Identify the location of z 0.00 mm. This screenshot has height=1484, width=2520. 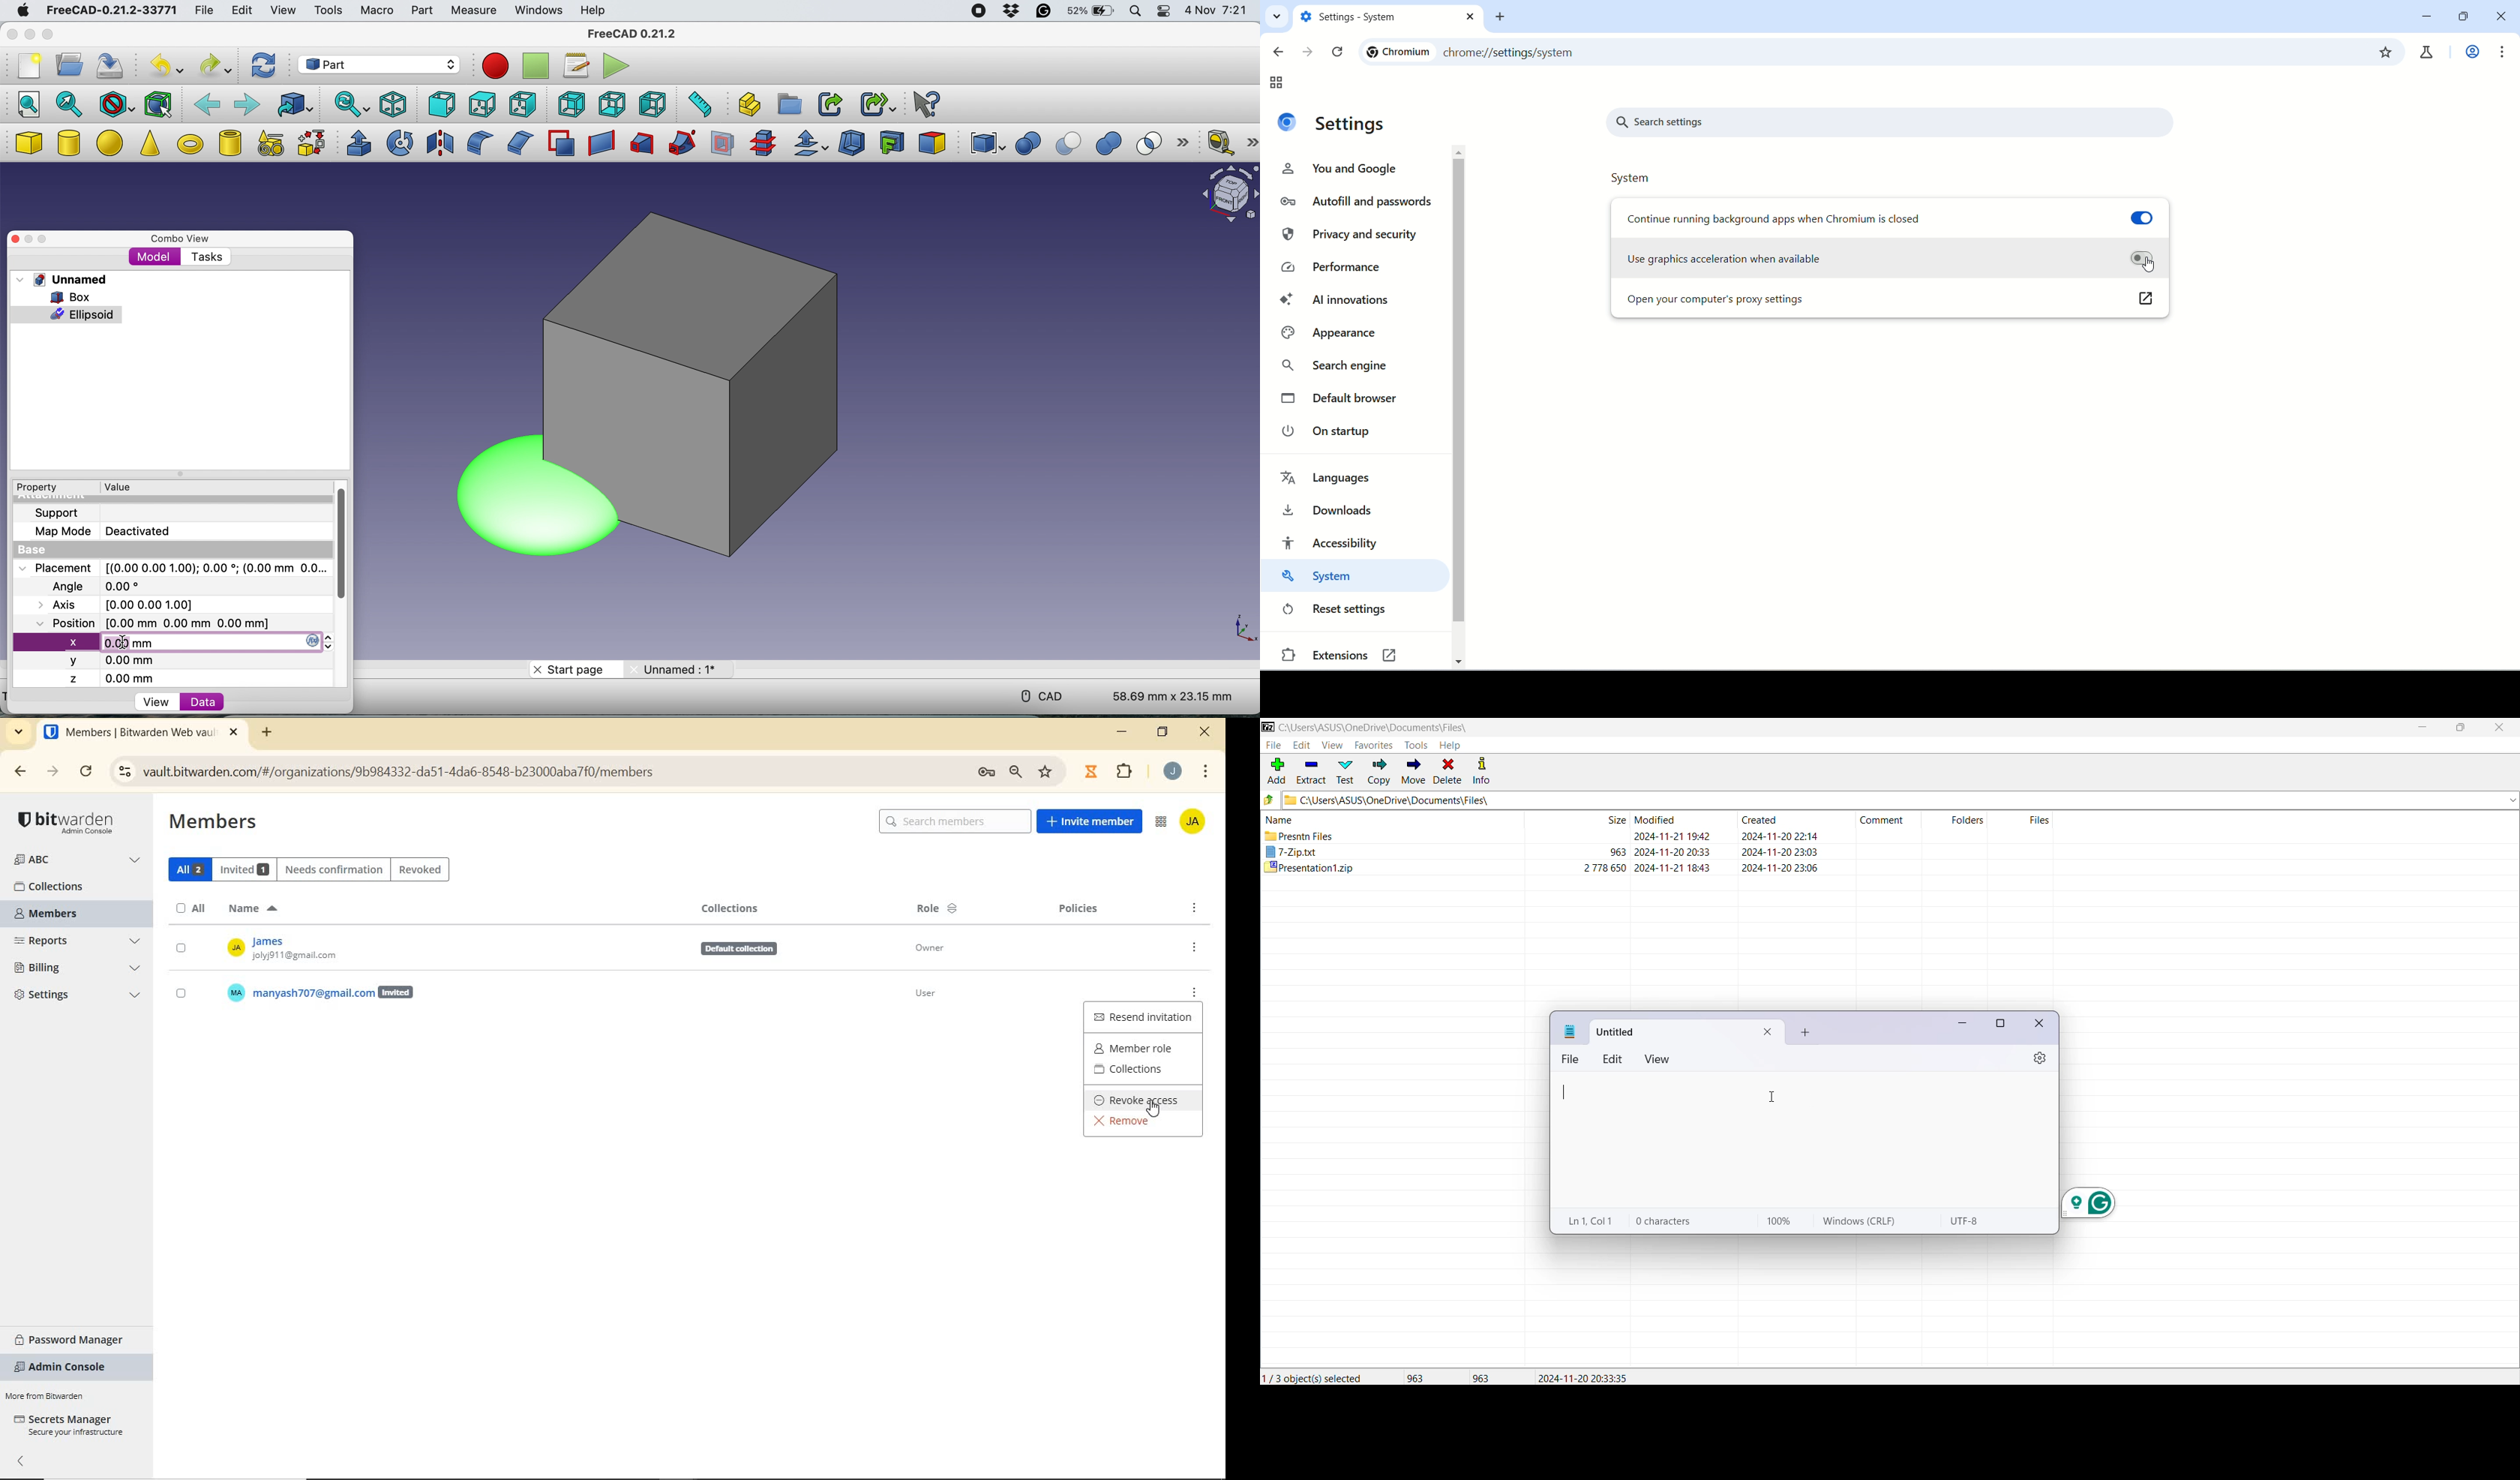
(118, 679).